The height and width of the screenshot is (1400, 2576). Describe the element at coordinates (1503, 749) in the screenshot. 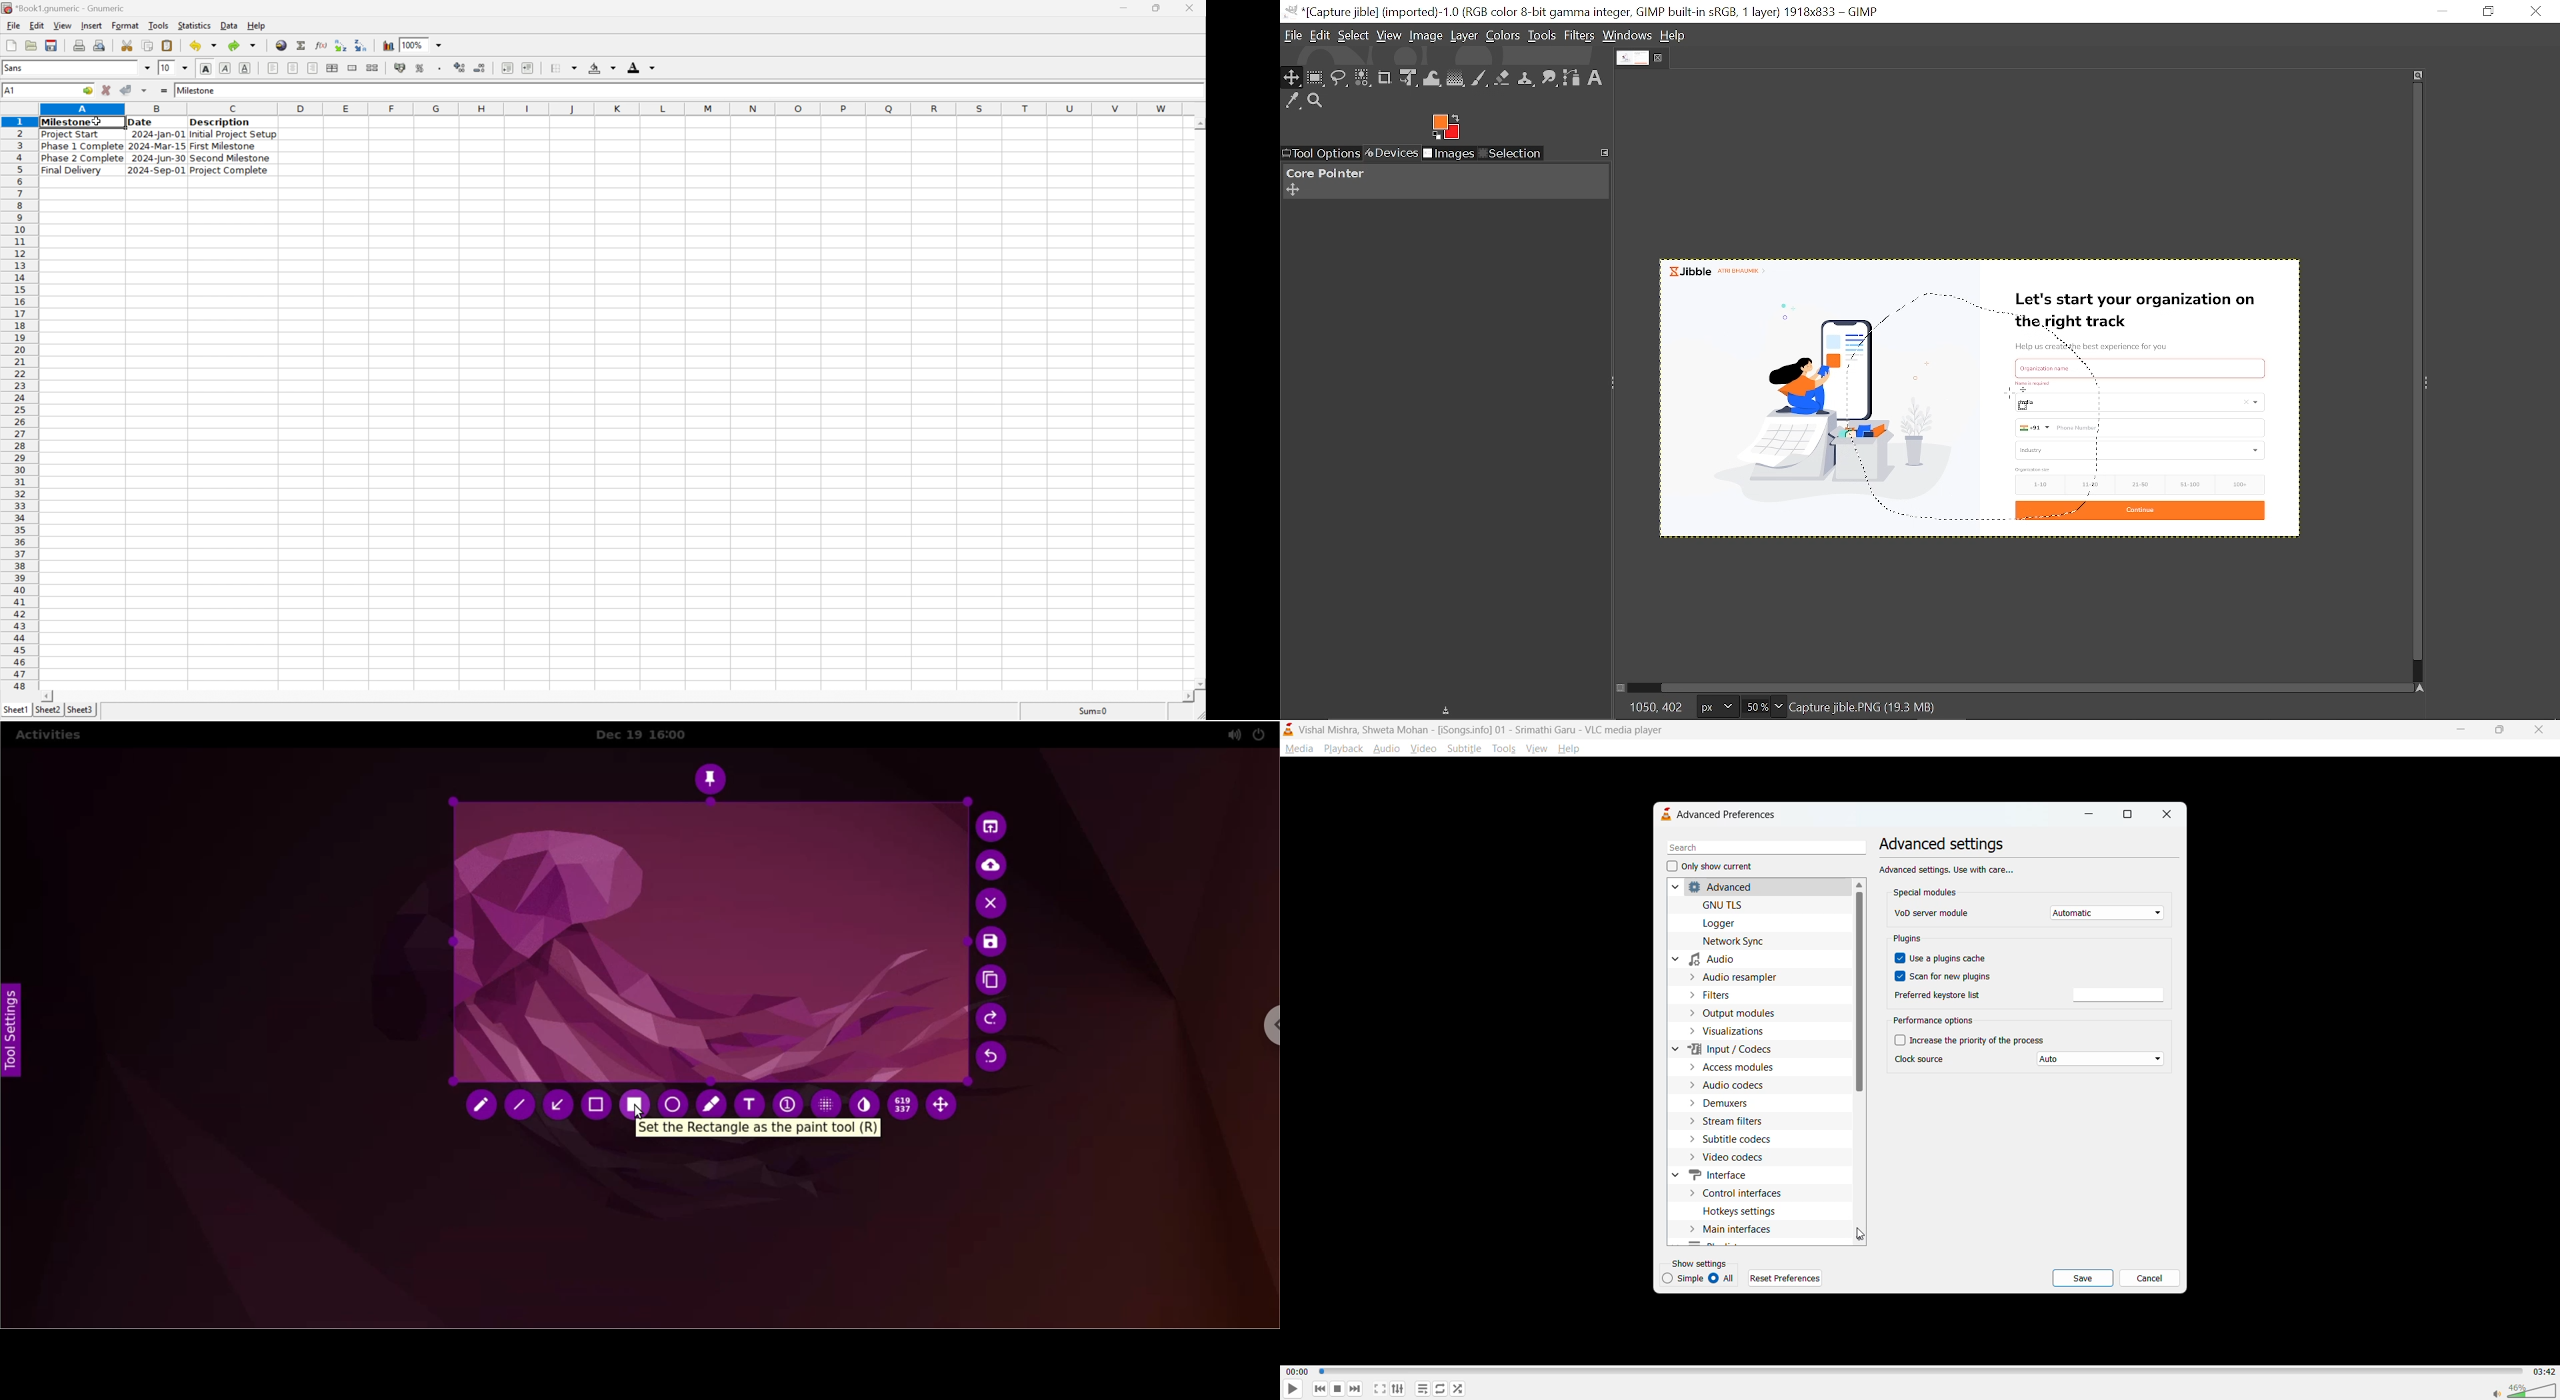

I see `tools` at that location.